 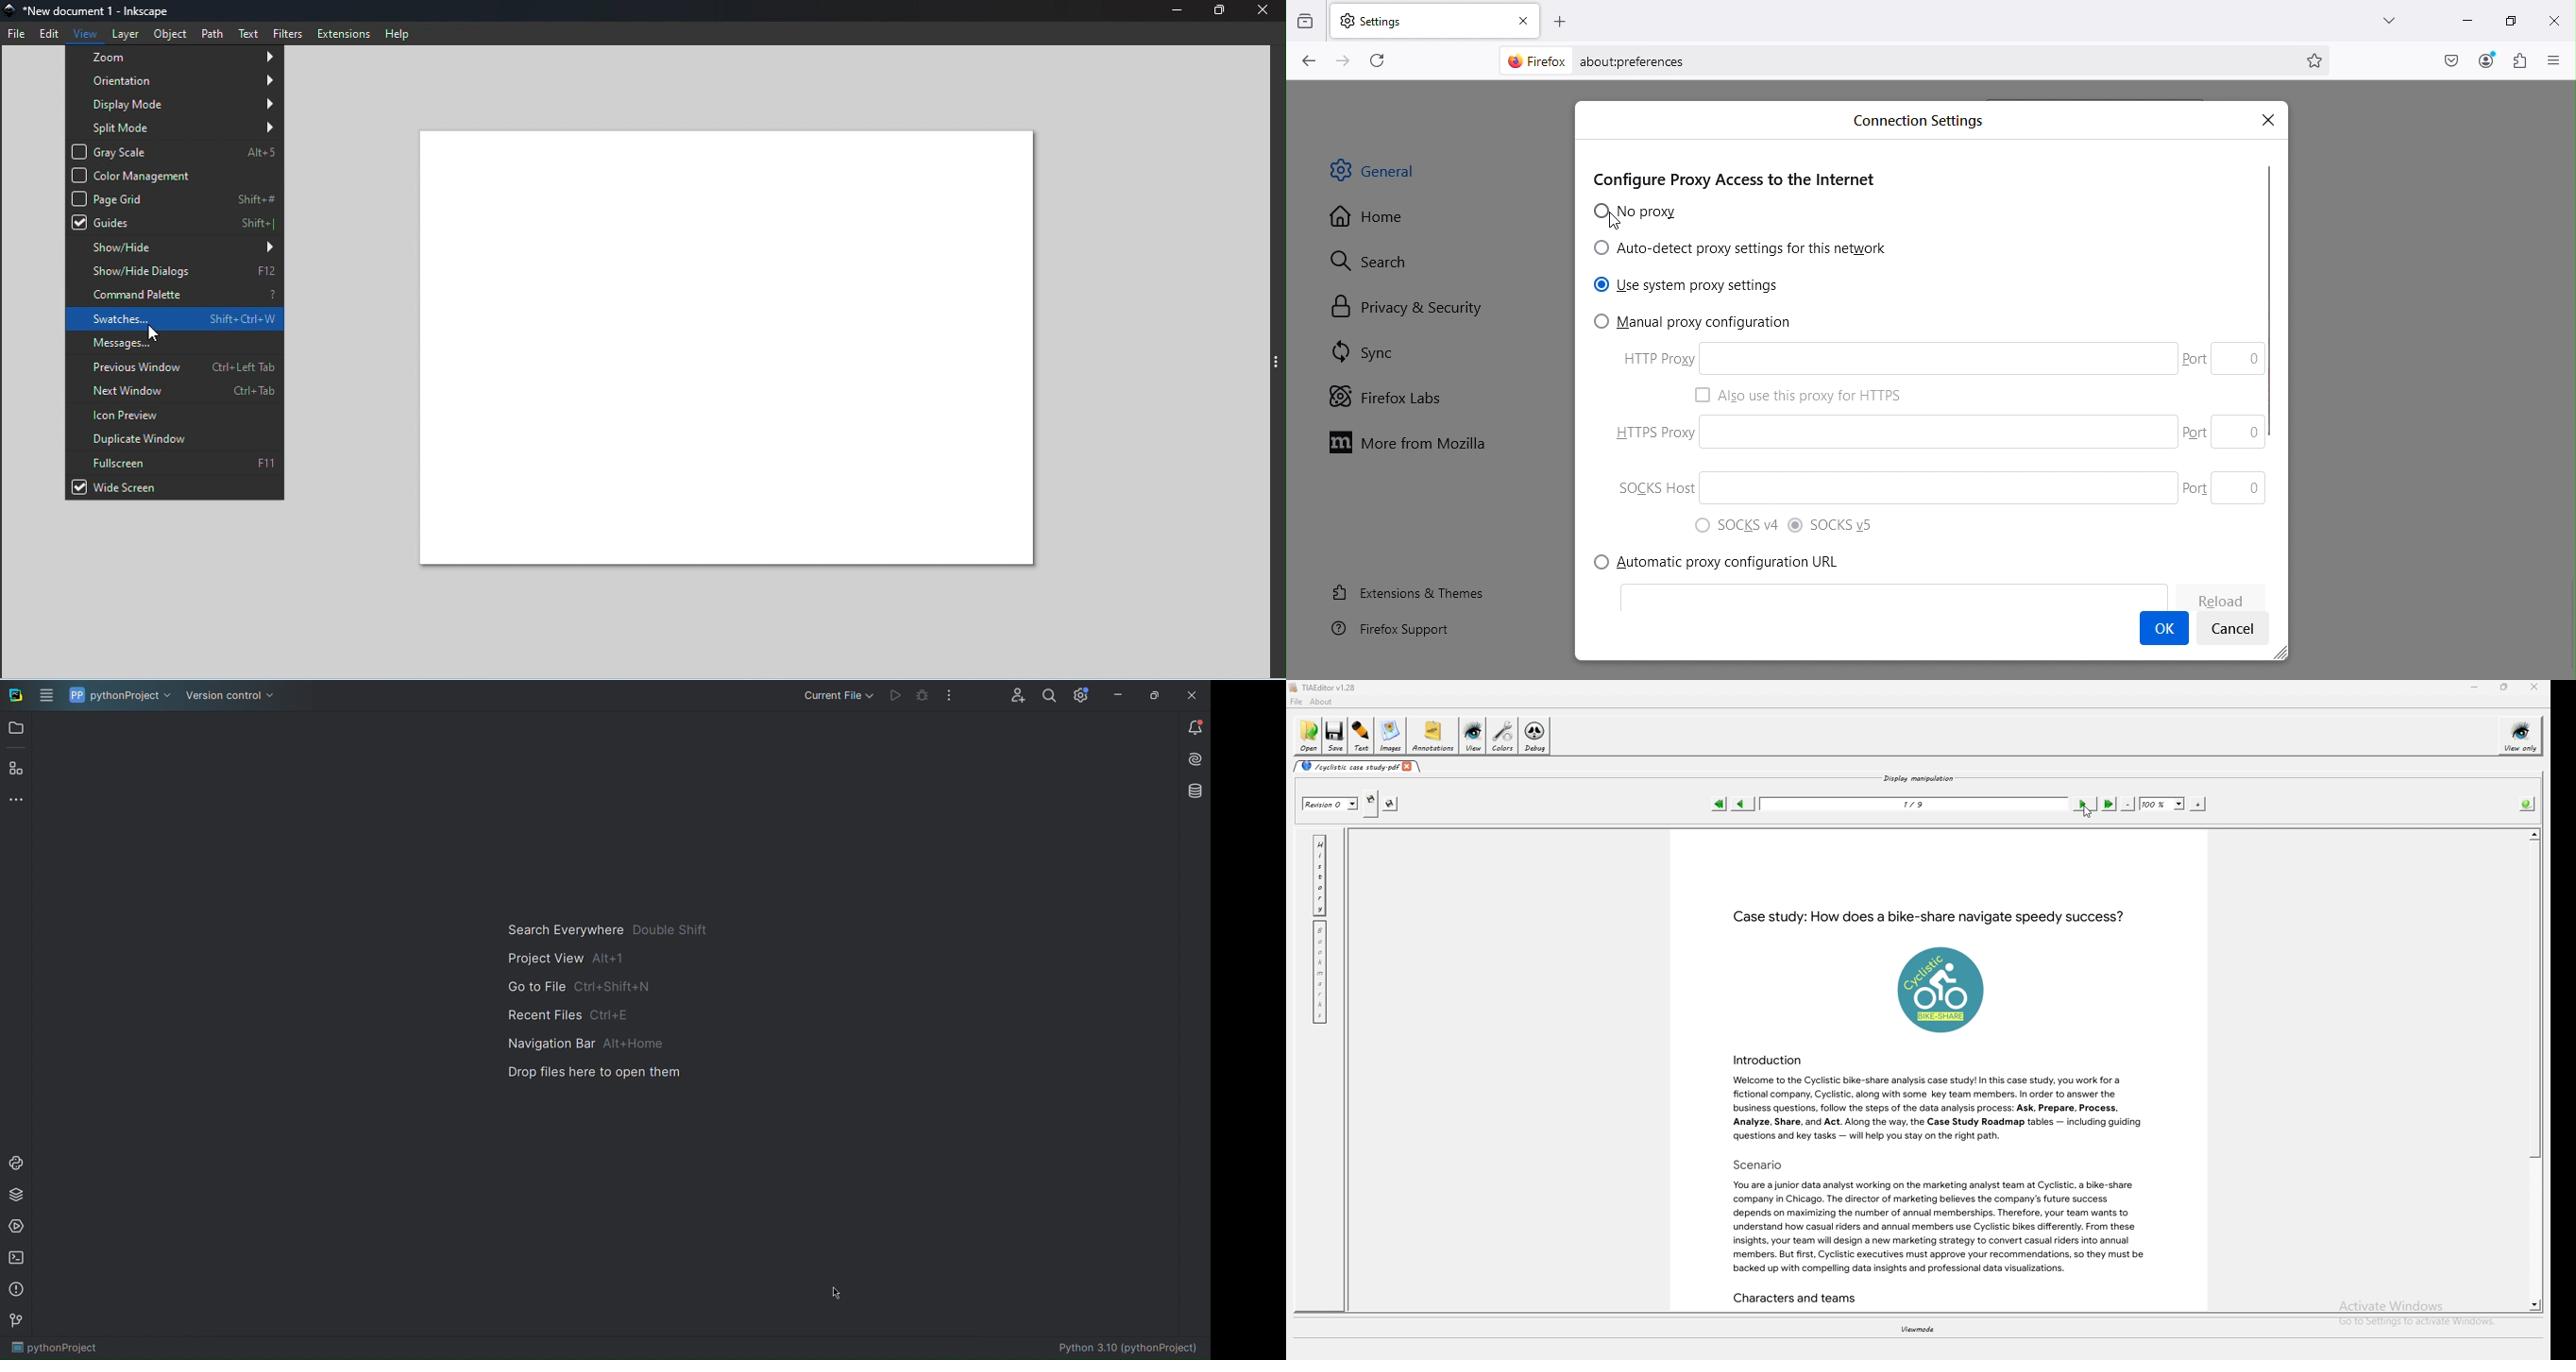 What do you see at coordinates (1374, 60) in the screenshot?
I see `Reload the current page` at bounding box center [1374, 60].